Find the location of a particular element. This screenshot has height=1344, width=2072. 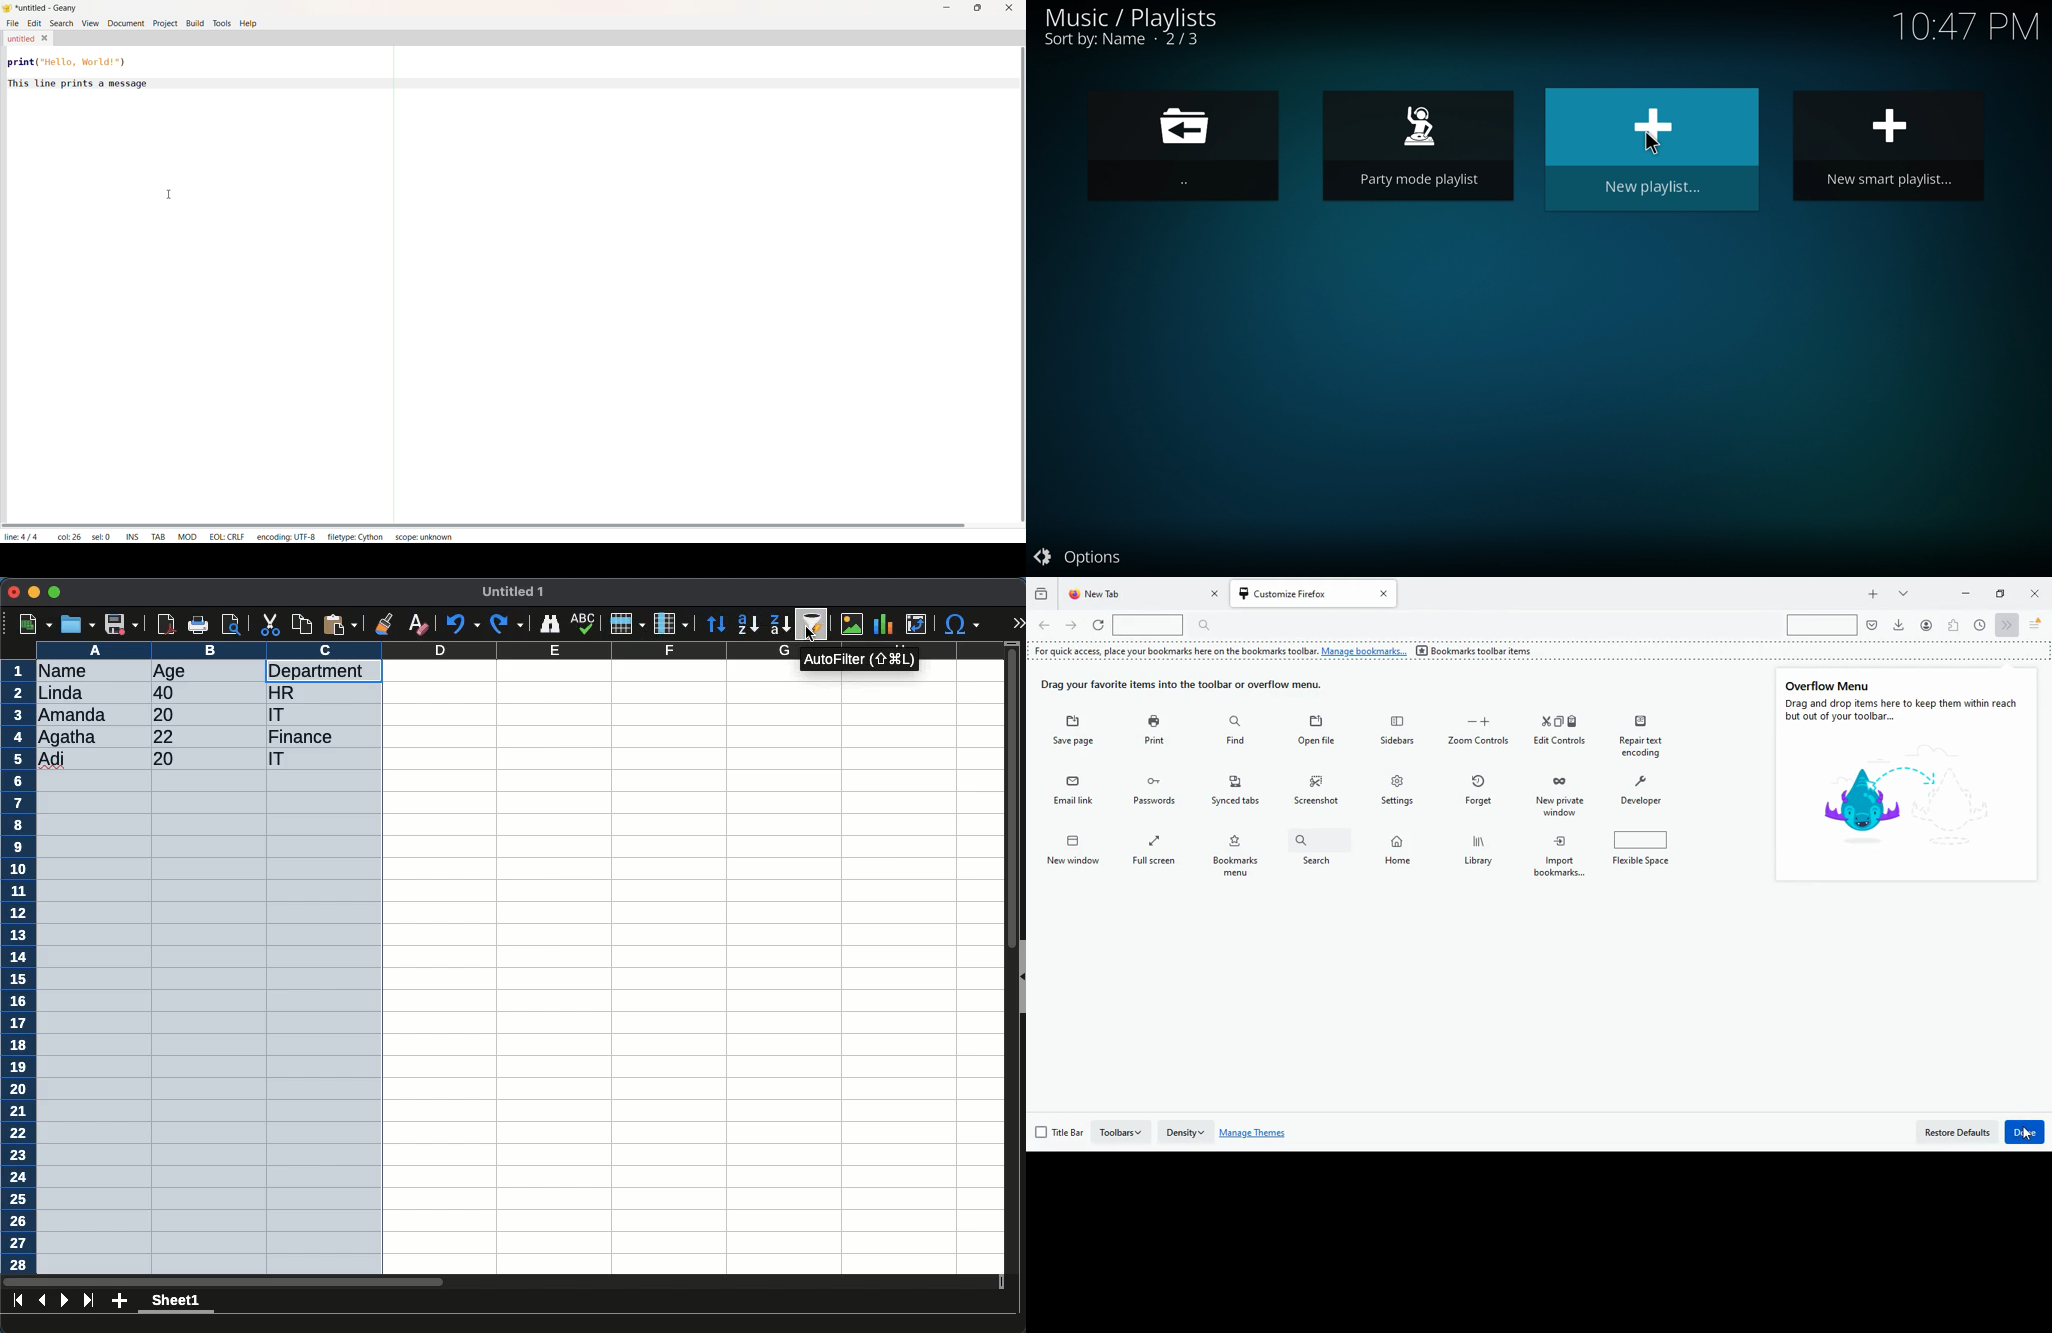

page preview is located at coordinates (235, 624).